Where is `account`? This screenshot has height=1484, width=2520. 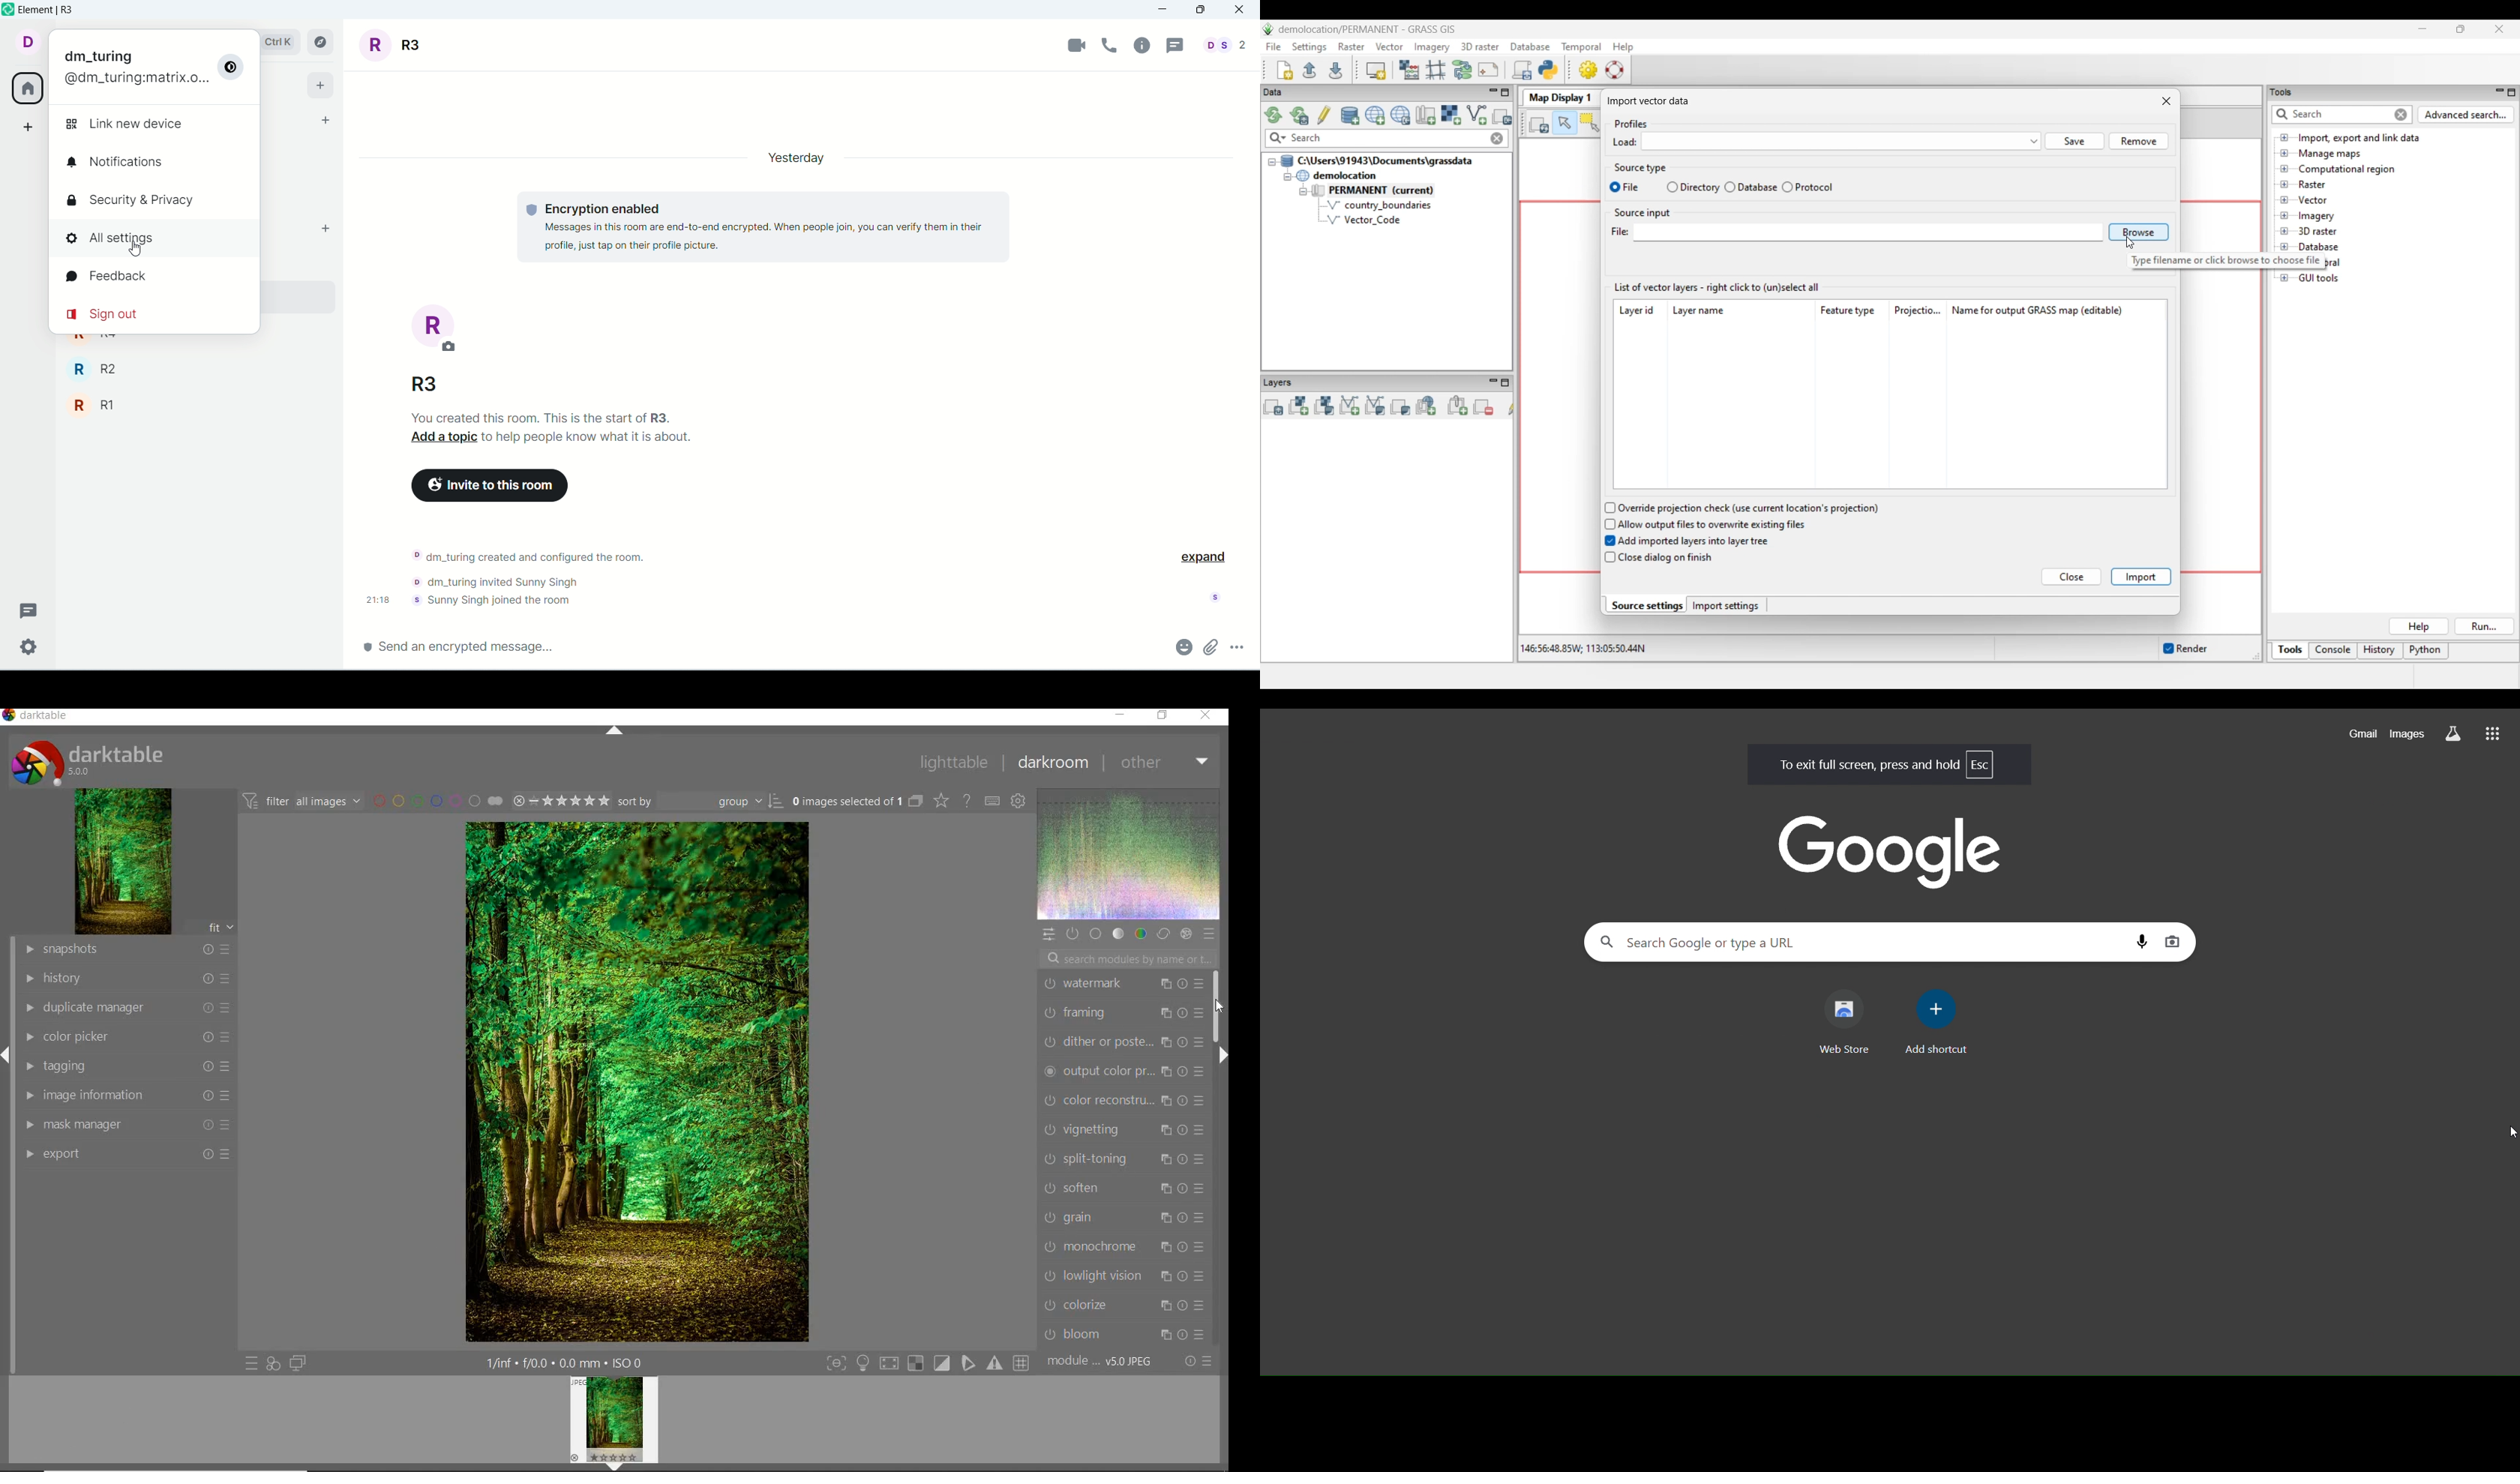
account is located at coordinates (129, 70).